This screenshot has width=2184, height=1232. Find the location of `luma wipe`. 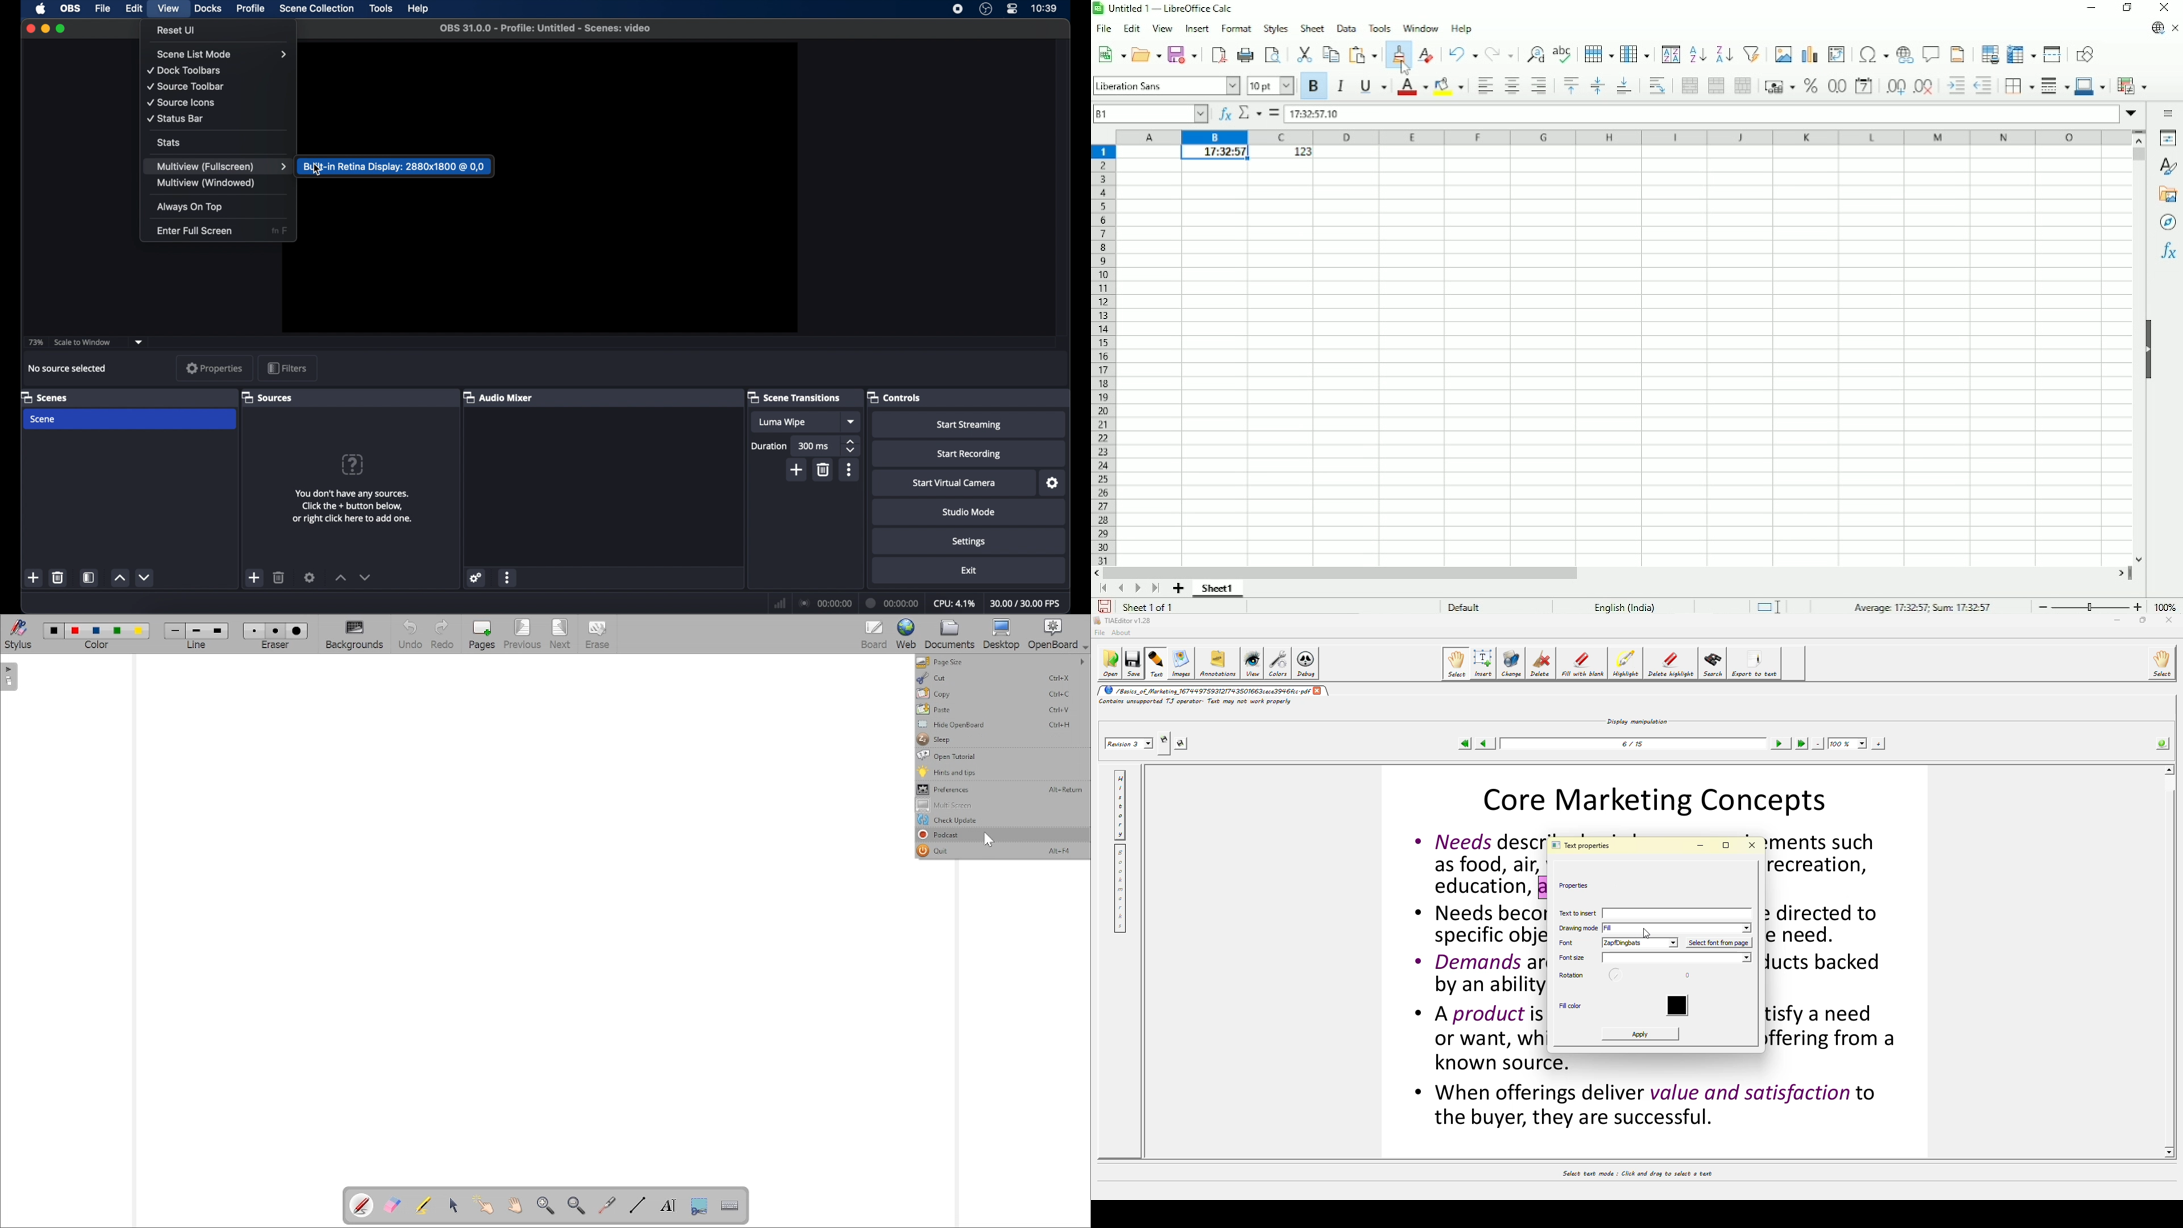

luma wipe is located at coordinates (782, 422).